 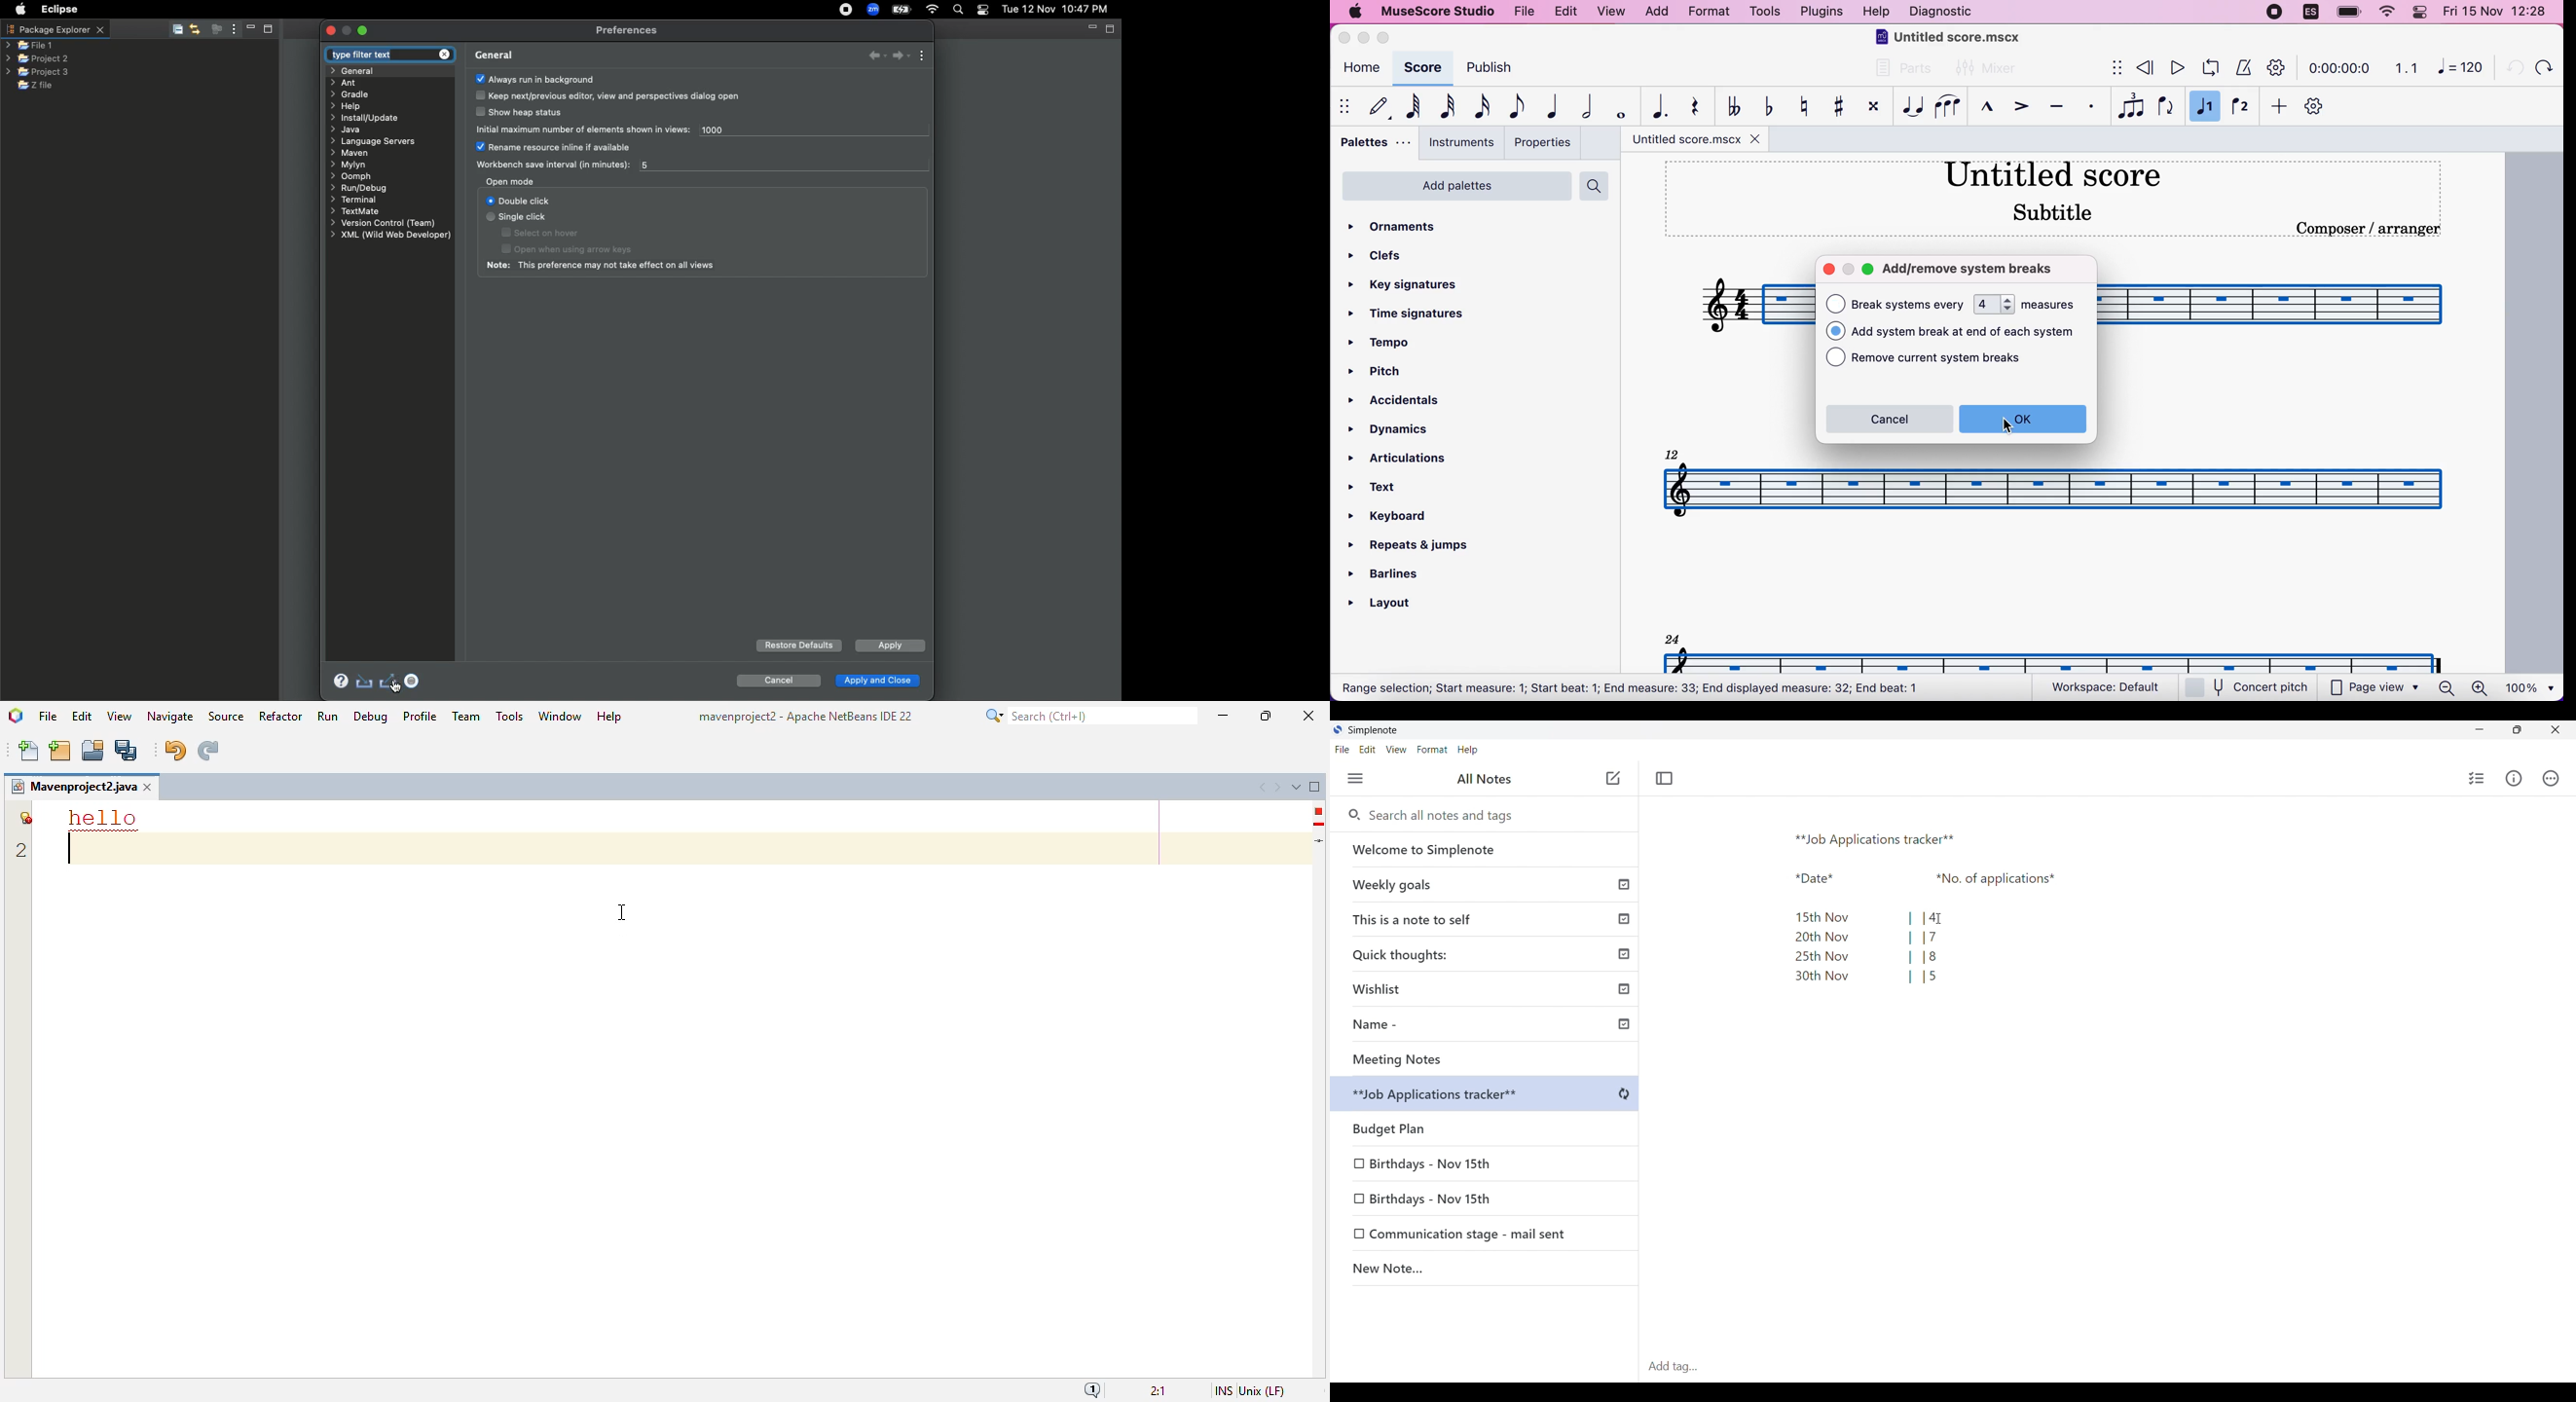 What do you see at coordinates (371, 117) in the screenshot?
I see `Install/update` at bounding box center [371, 117].